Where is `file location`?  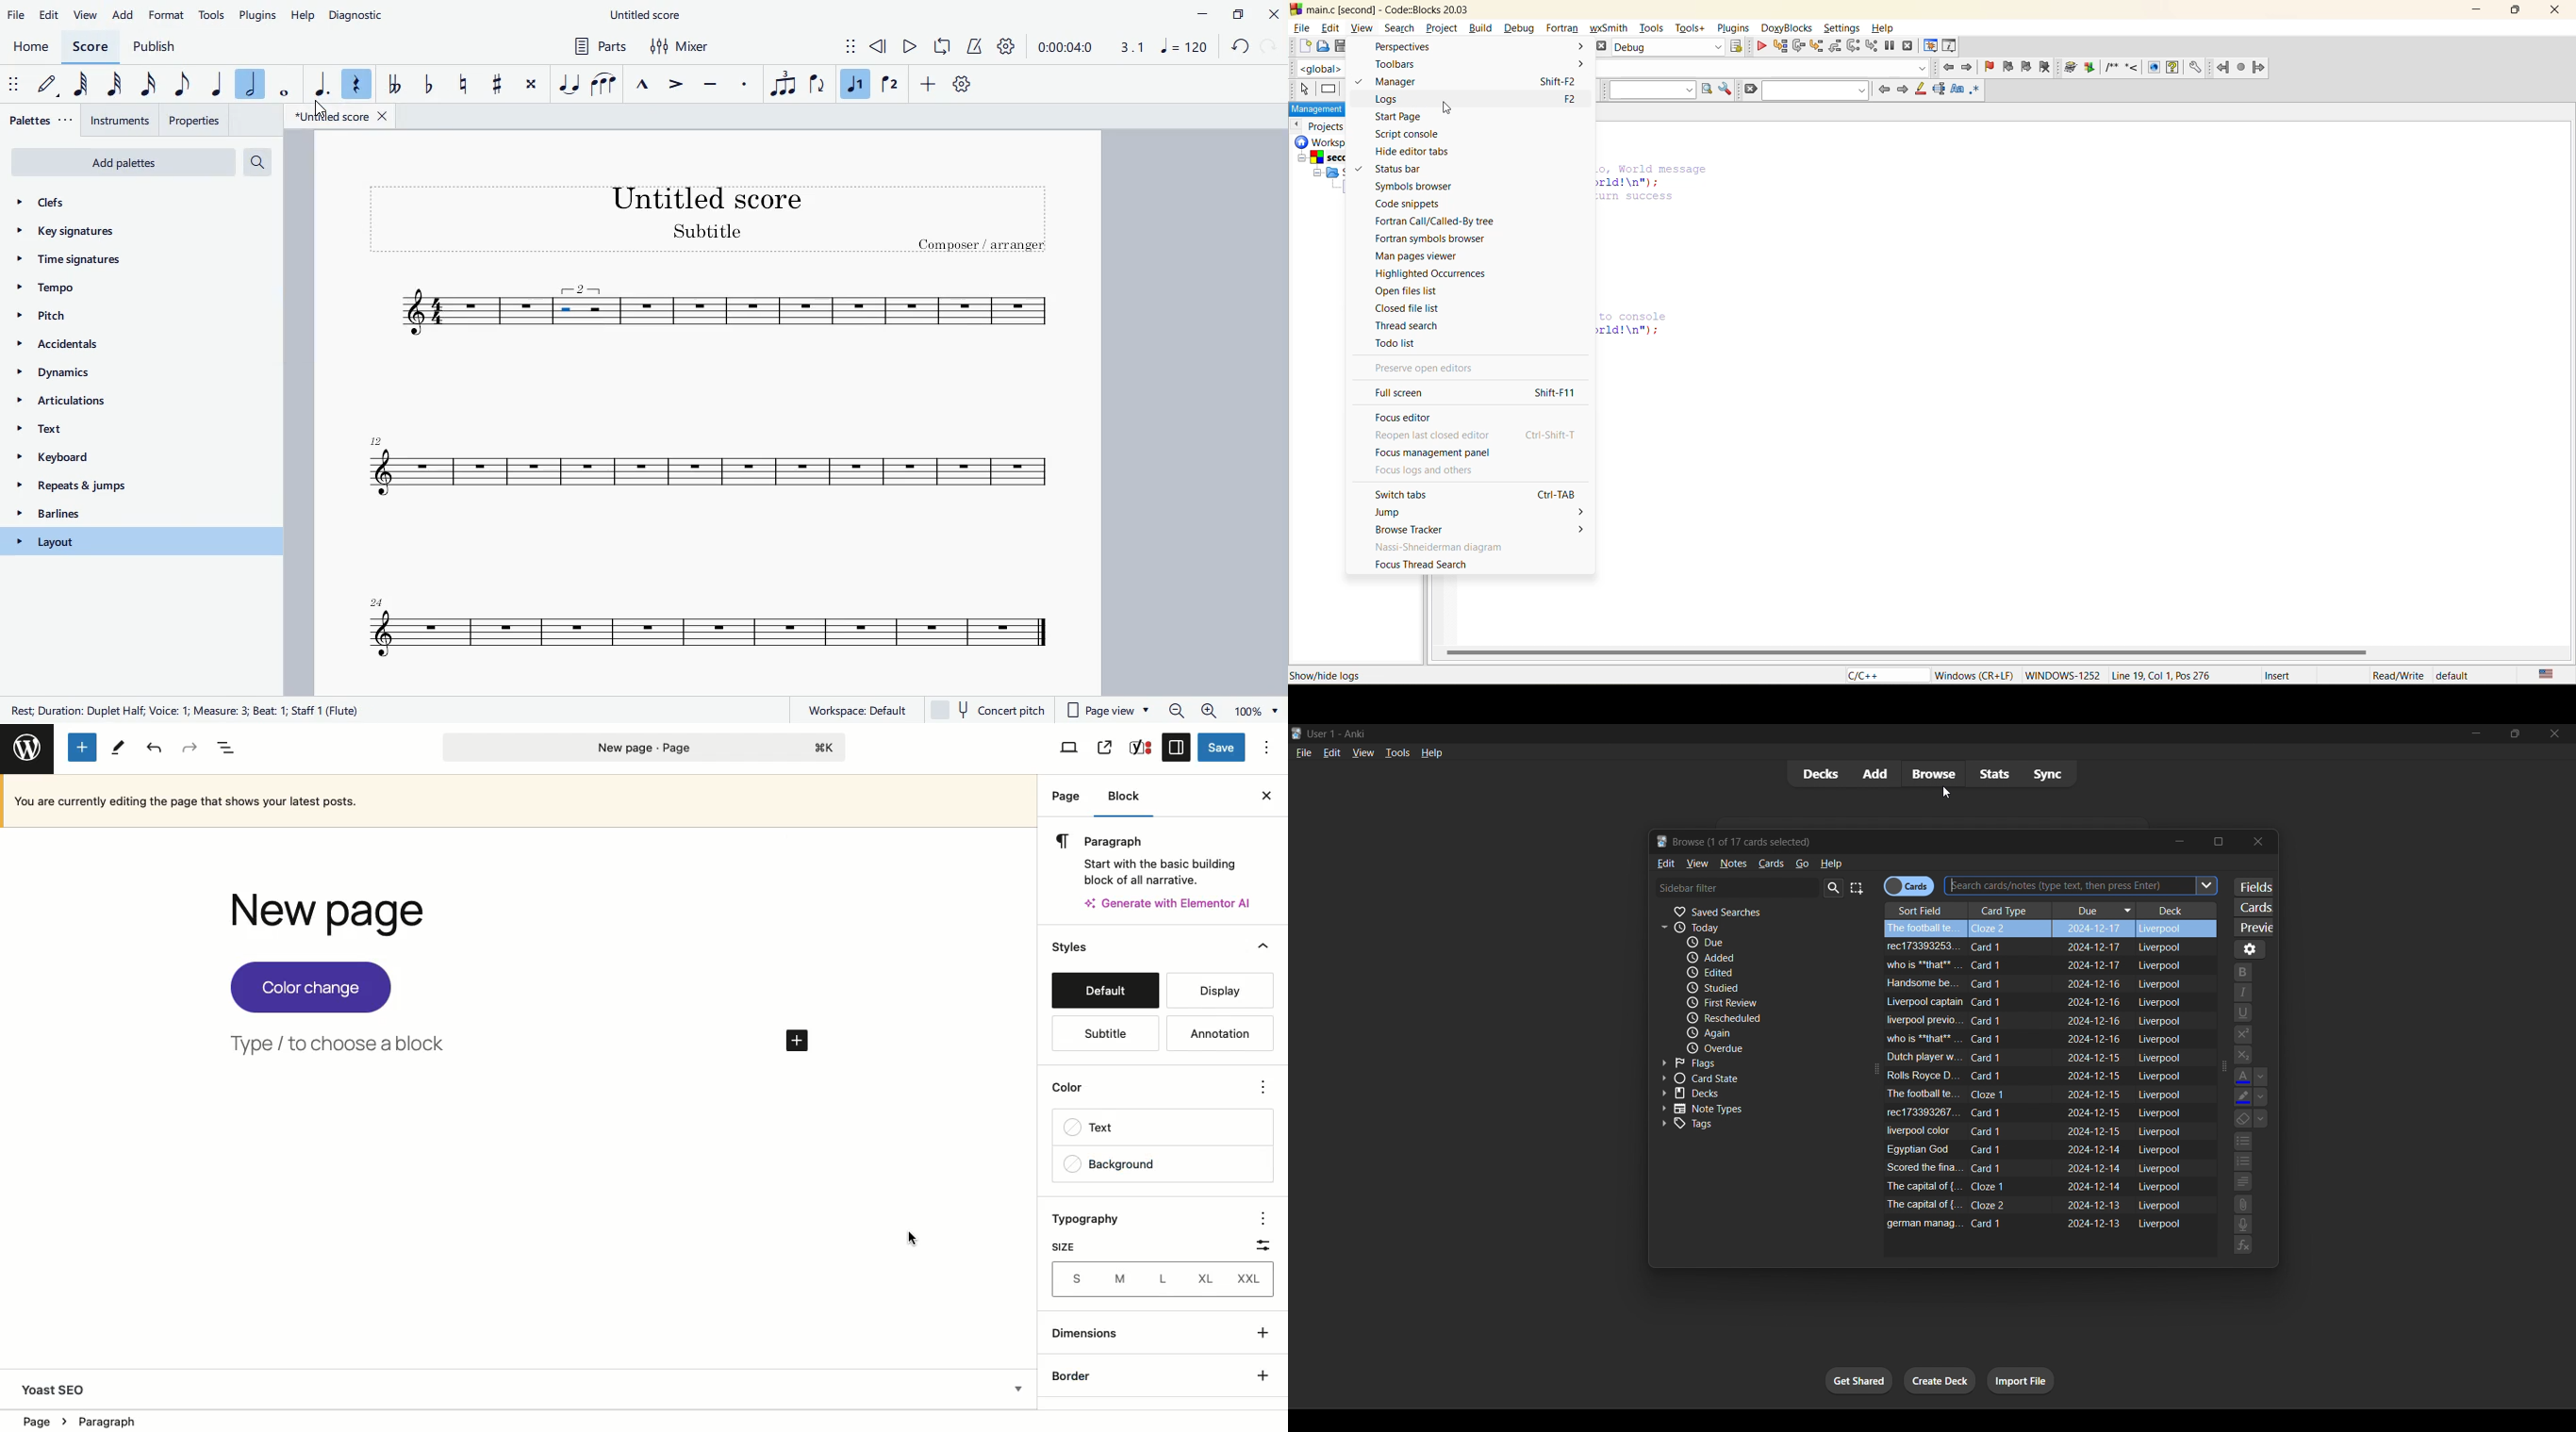
file location is located at coordinates (1388, 675).